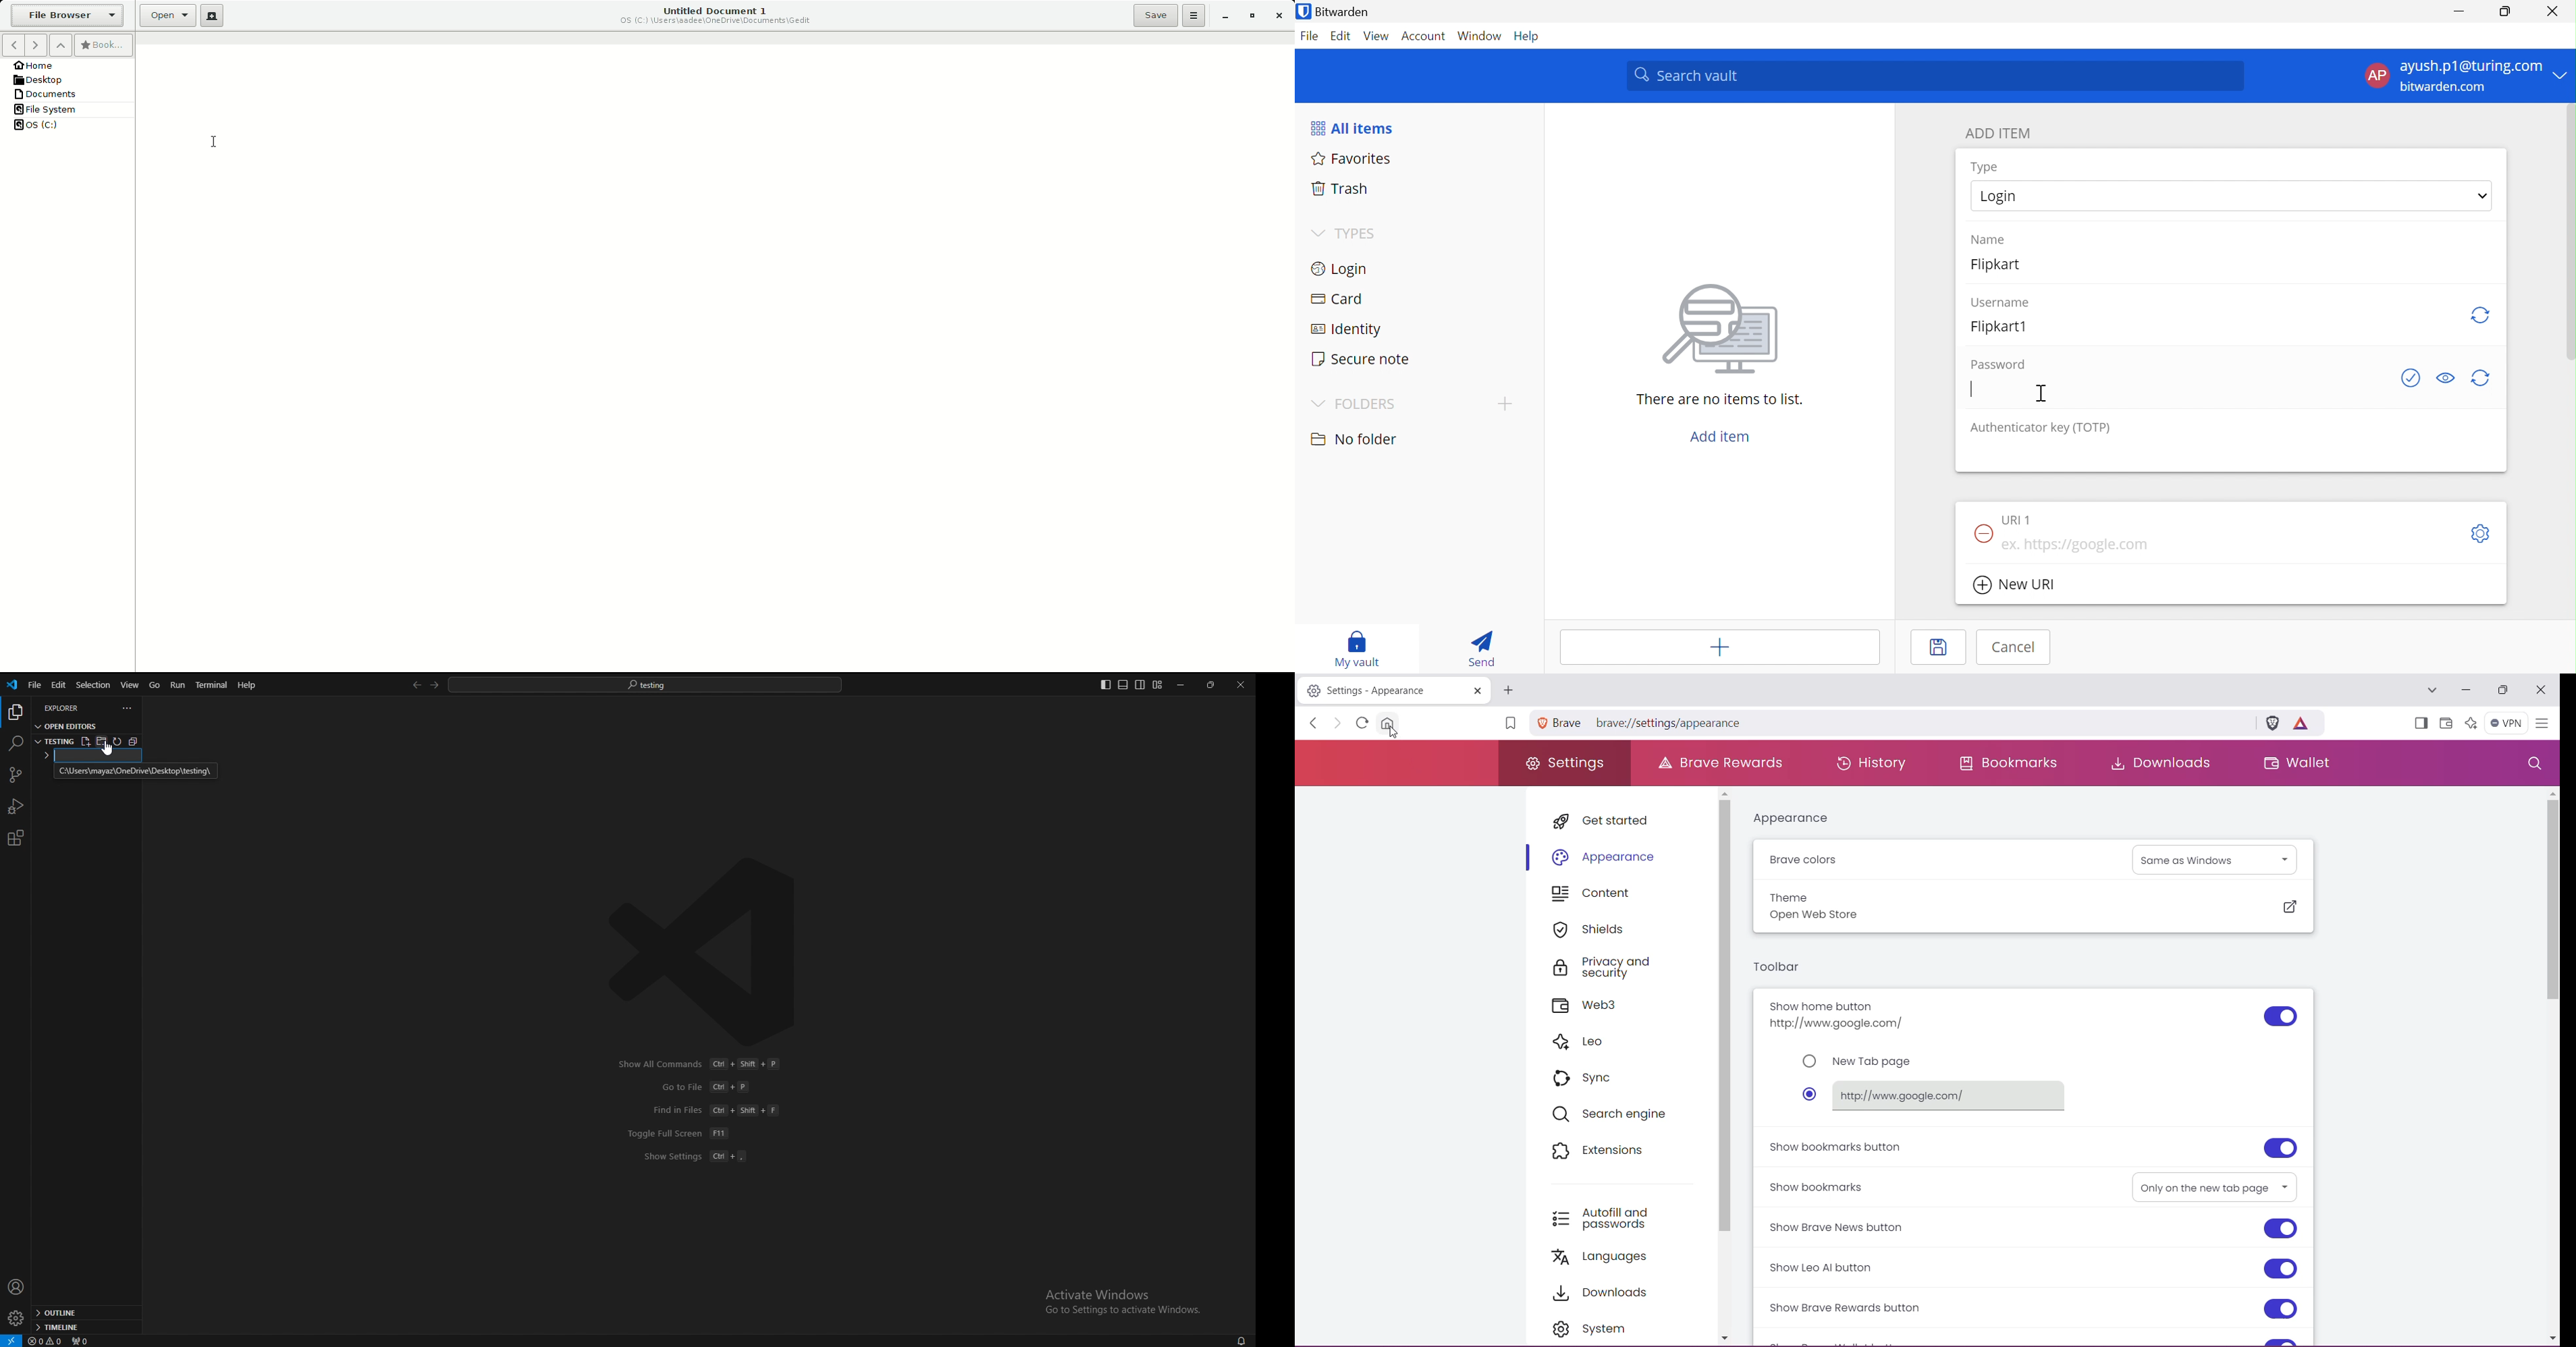 The image size is (2576, 1372). I want to click on Open the Homepage, so click(1390, 723).